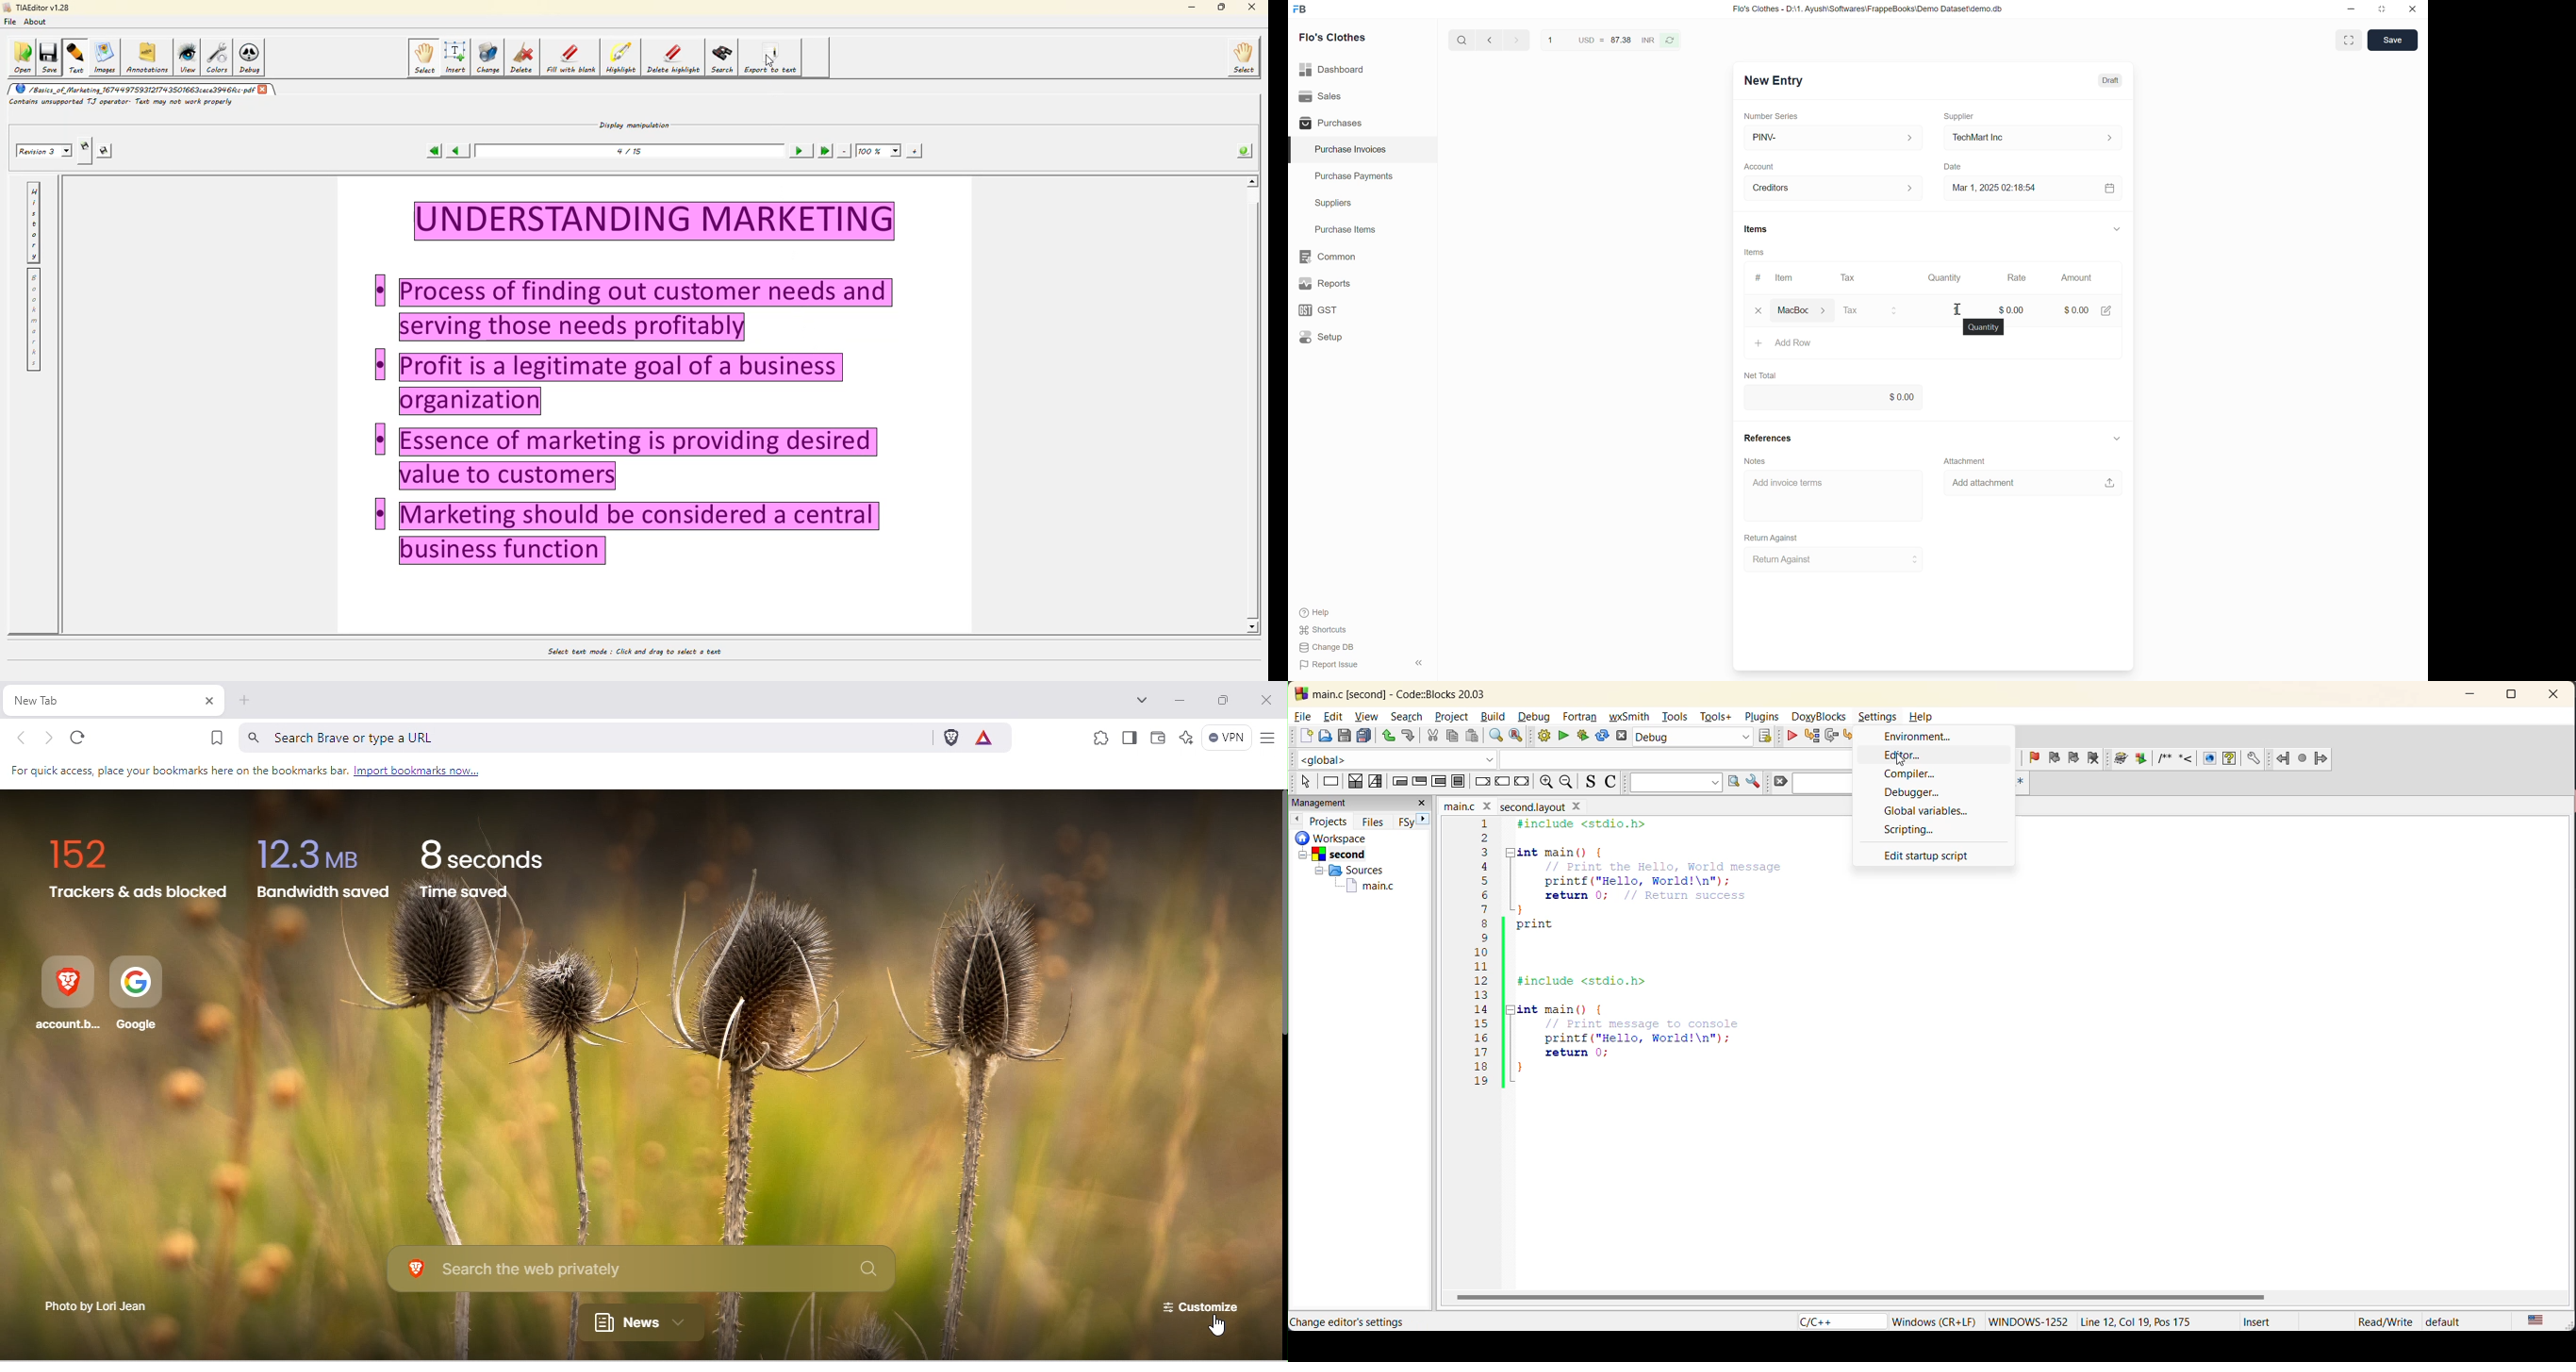 The image size is (2576, 1372). What do you see at coordinates (1851, 278) in the screenshot?
I see `Tax` at bounding box center [1851, 278].